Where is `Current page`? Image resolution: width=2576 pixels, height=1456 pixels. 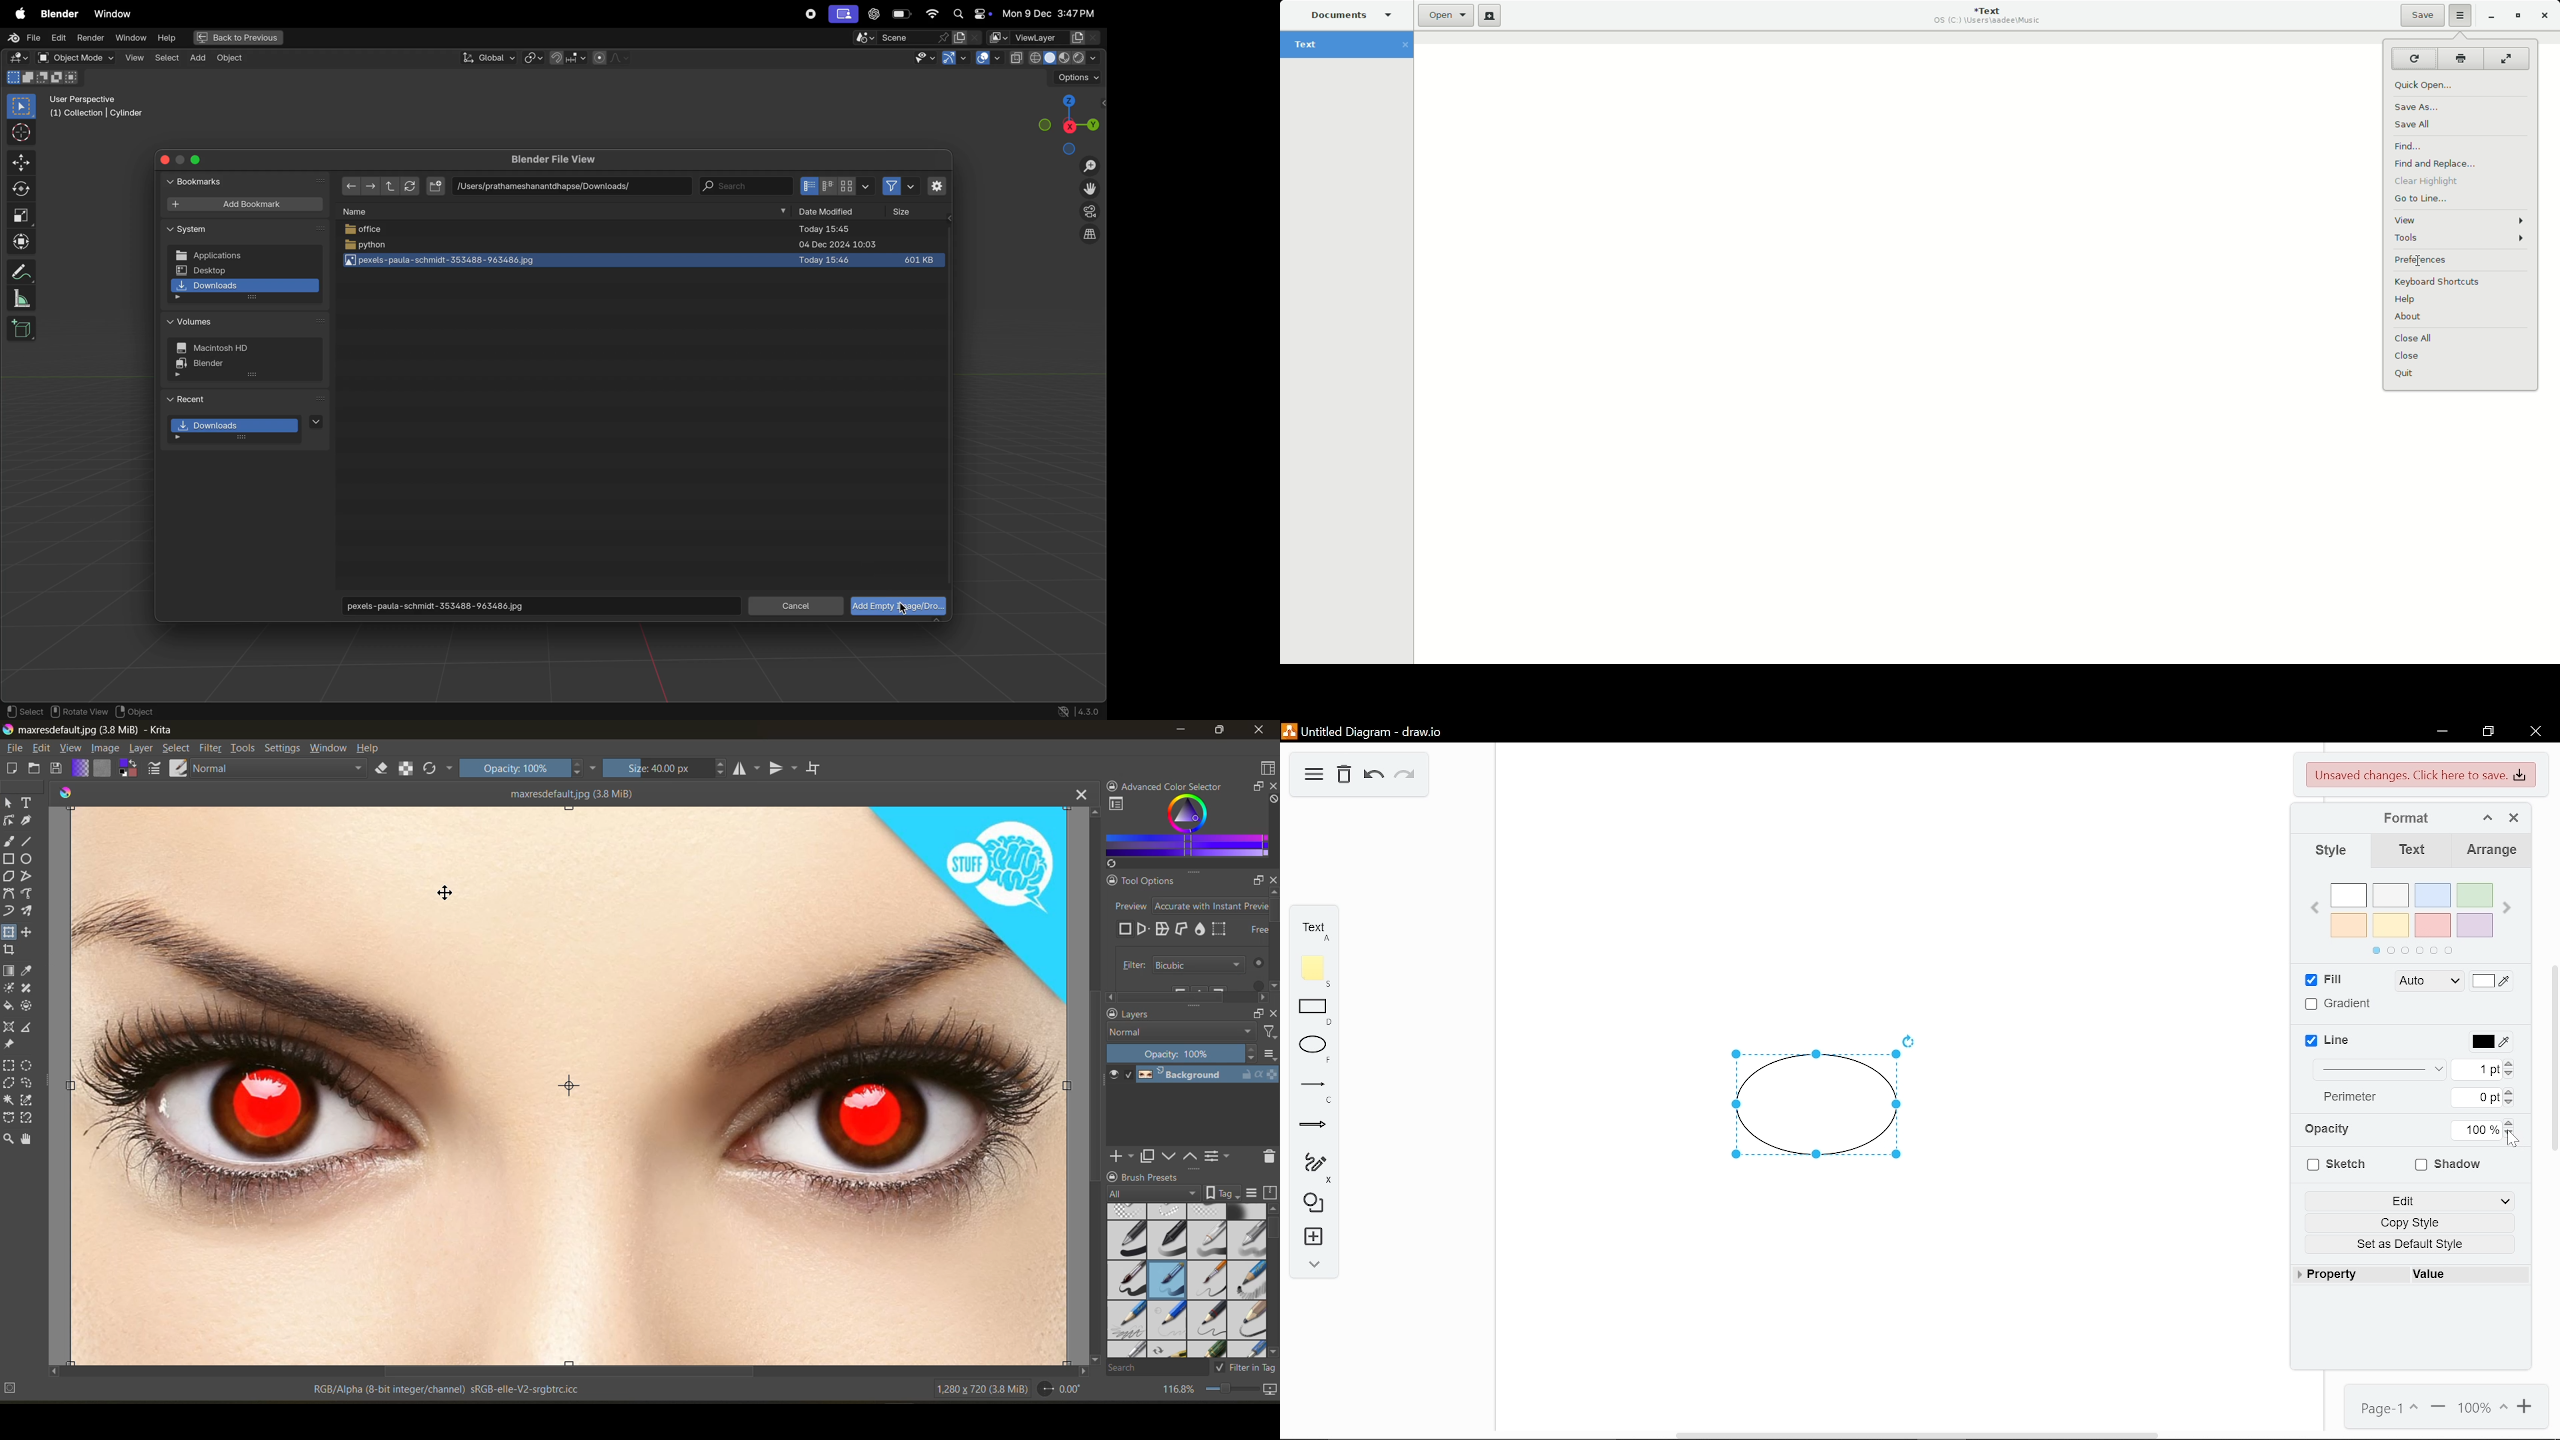 Current page is located at coordinates (2390, 1409).